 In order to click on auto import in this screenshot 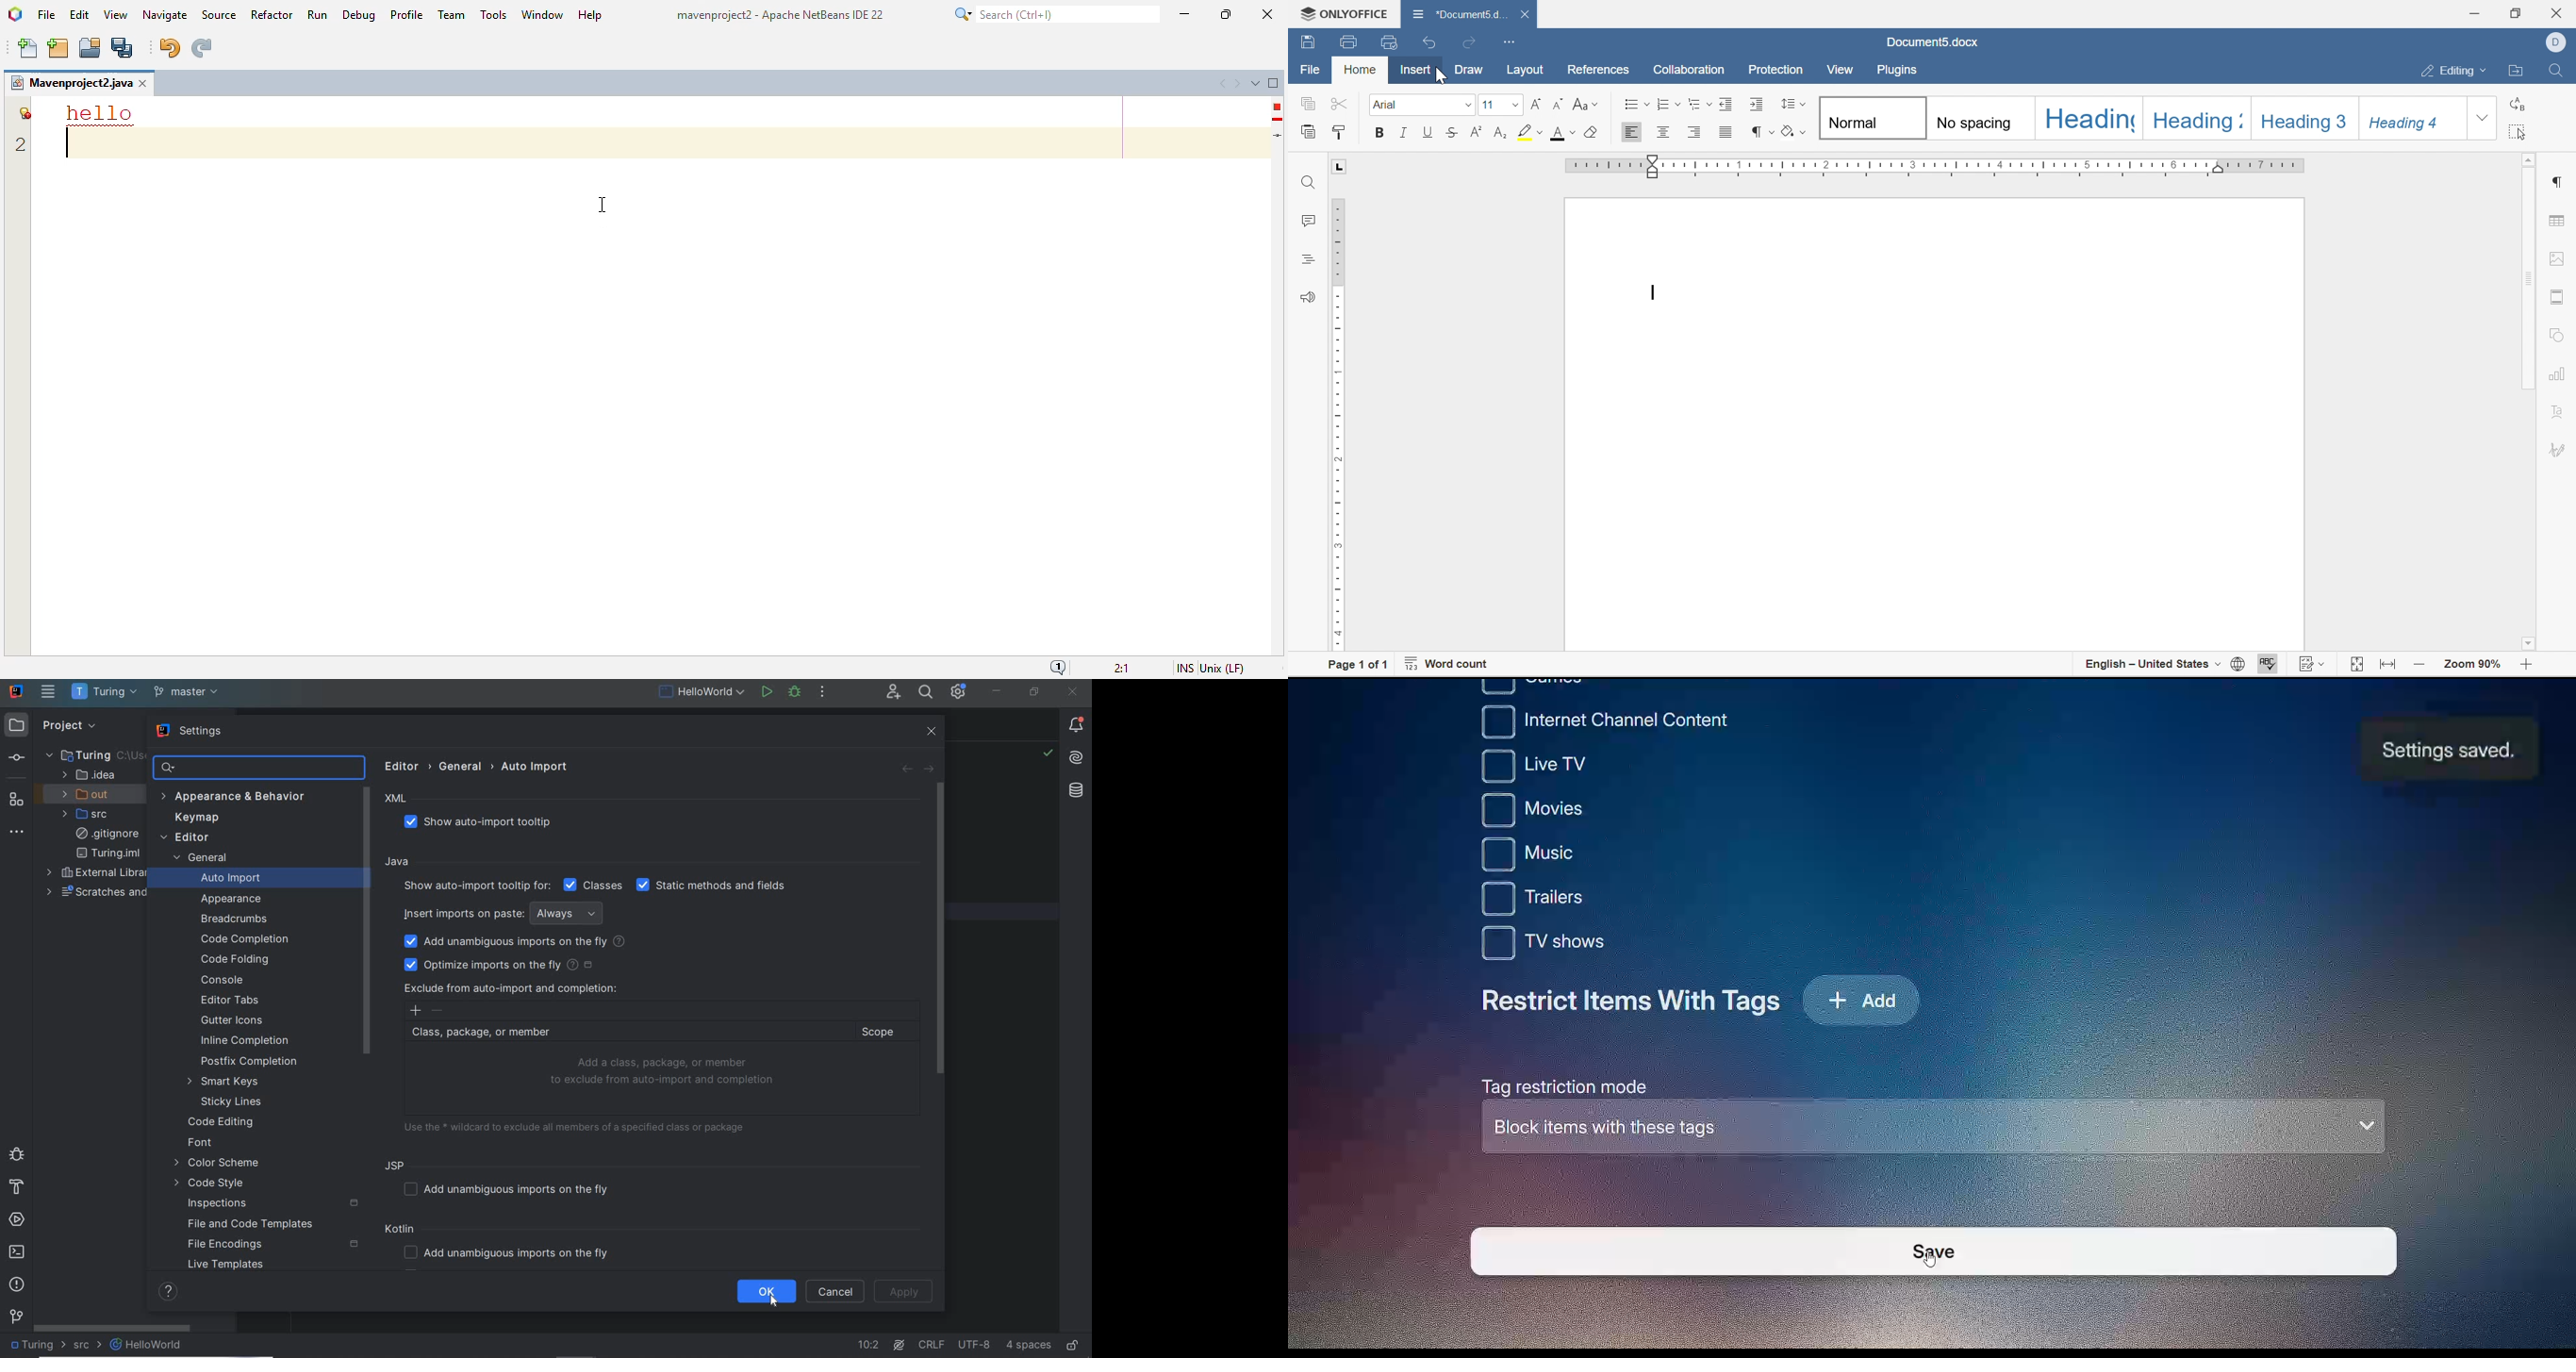, I will do `click(536, 766)`.